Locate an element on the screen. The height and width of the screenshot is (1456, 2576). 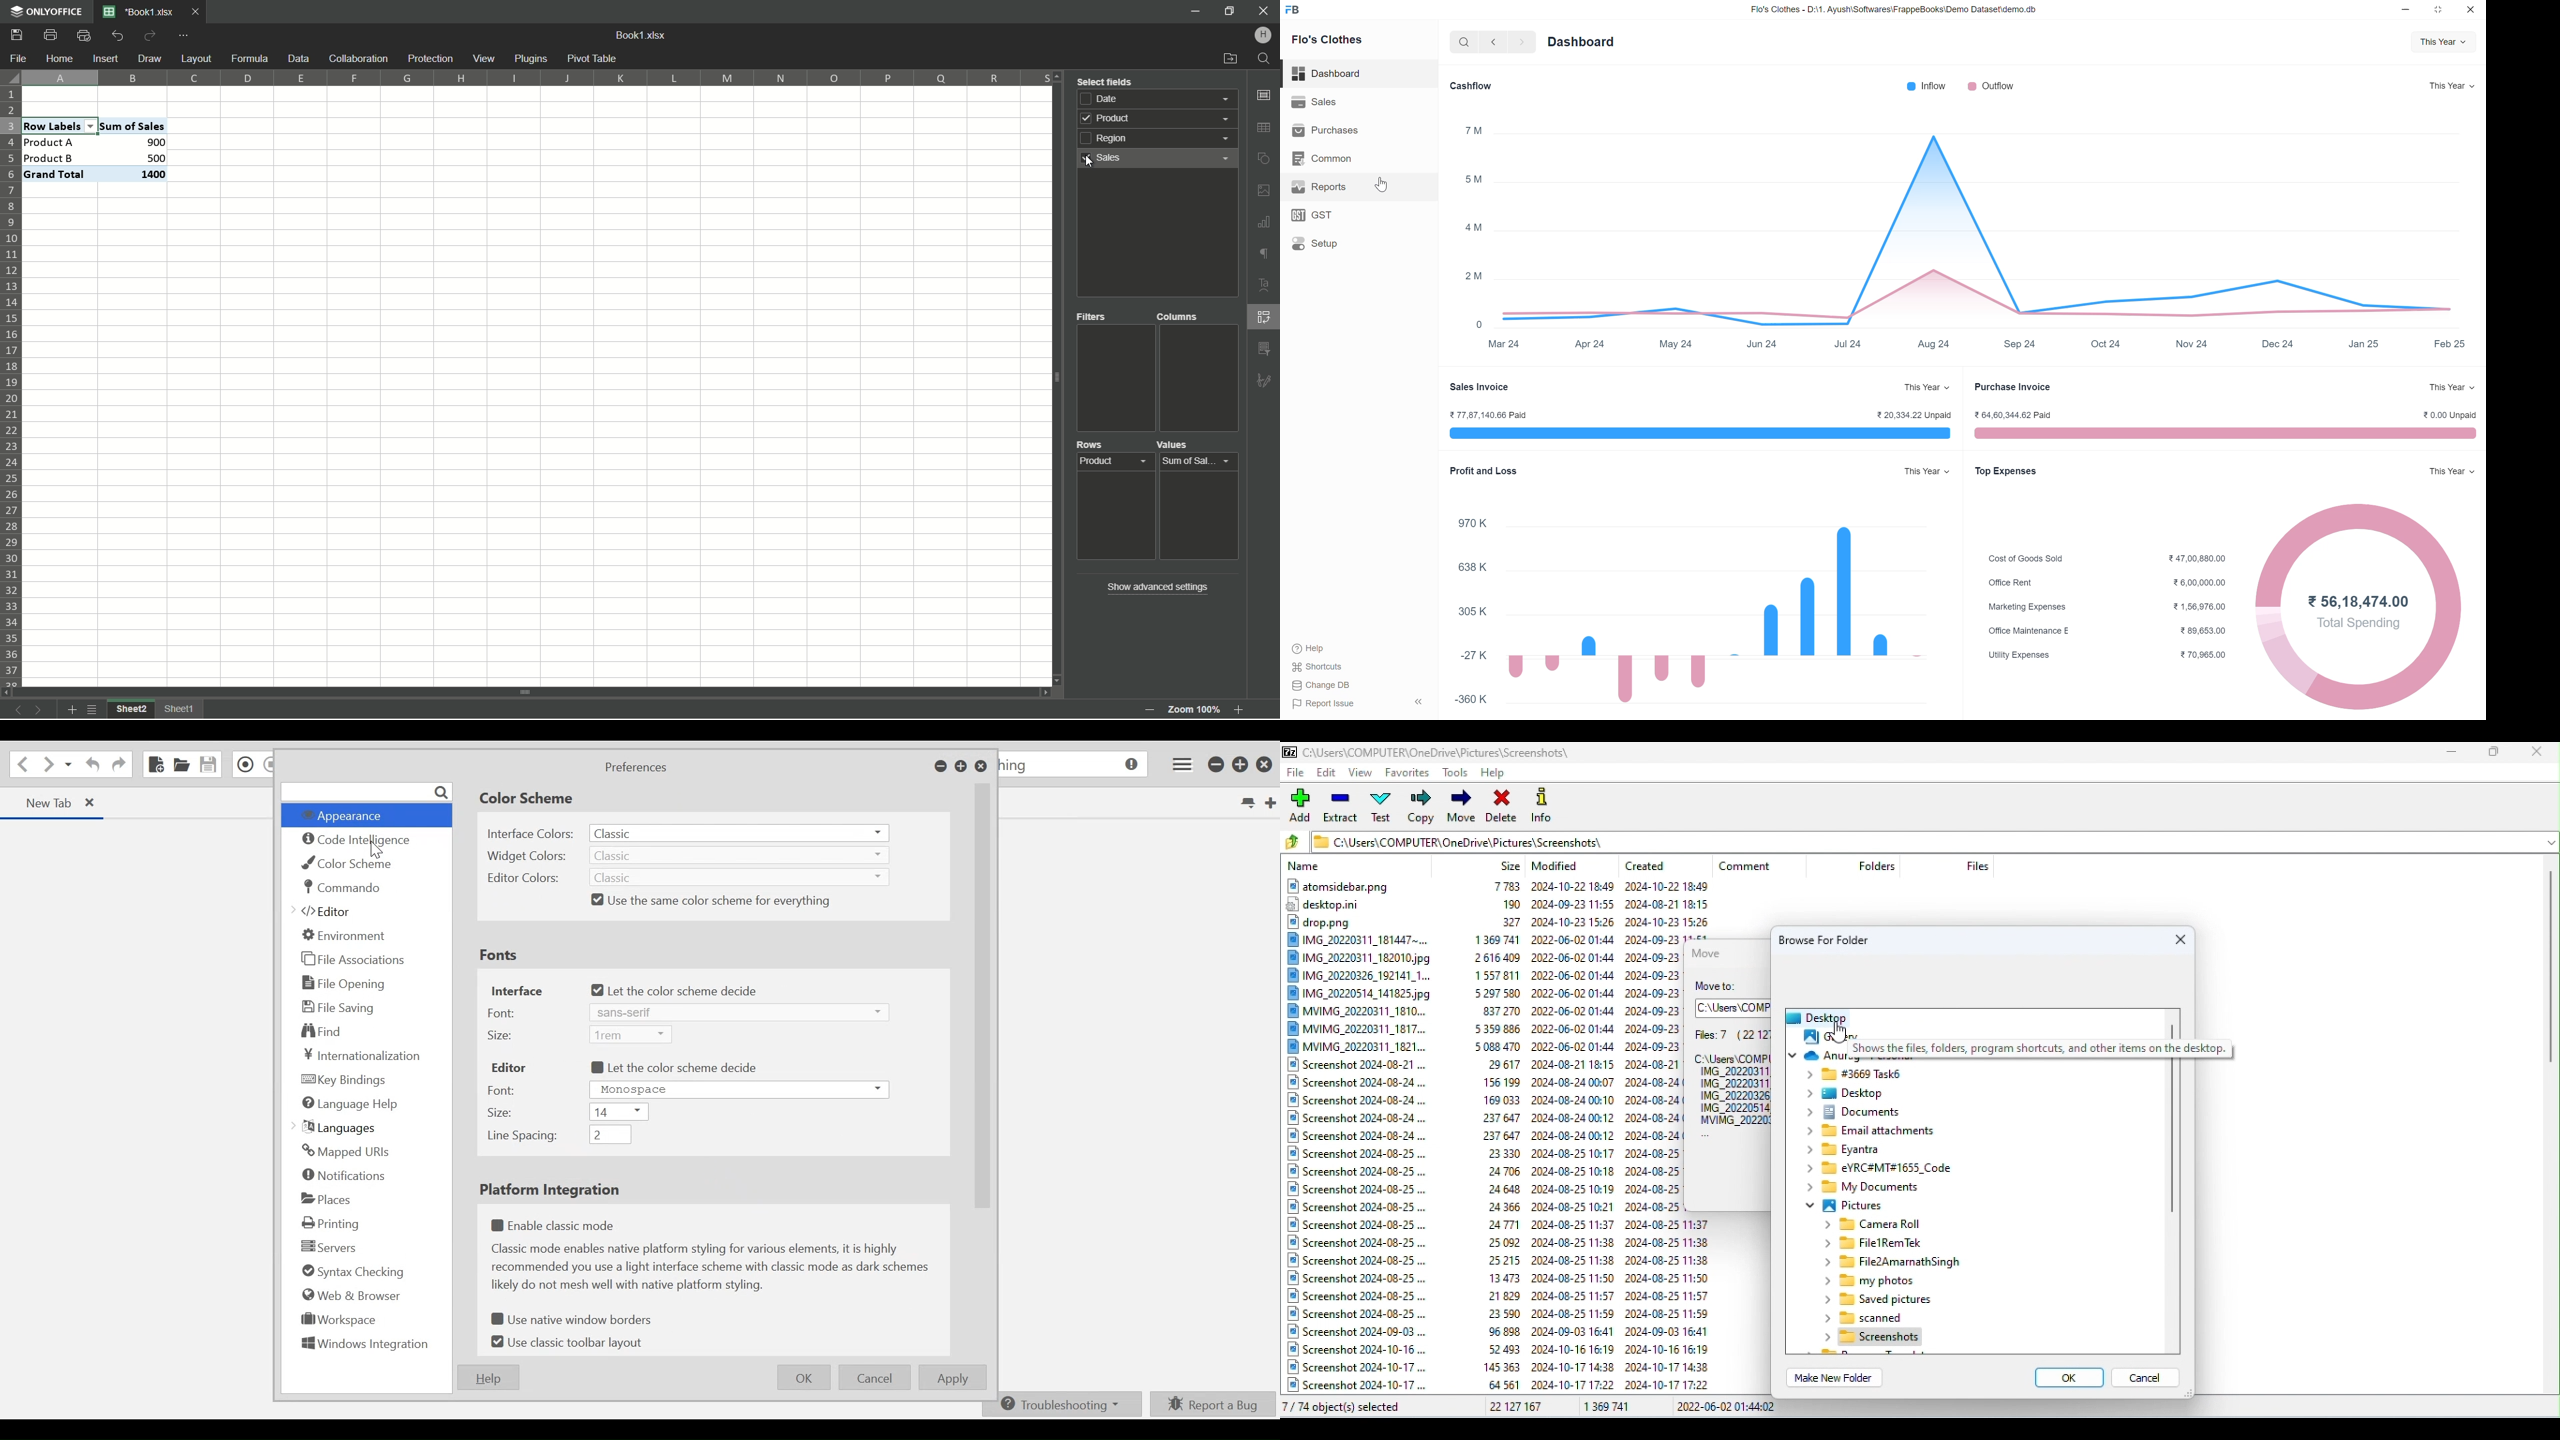
970 k is located at coordinates (1474, 524).